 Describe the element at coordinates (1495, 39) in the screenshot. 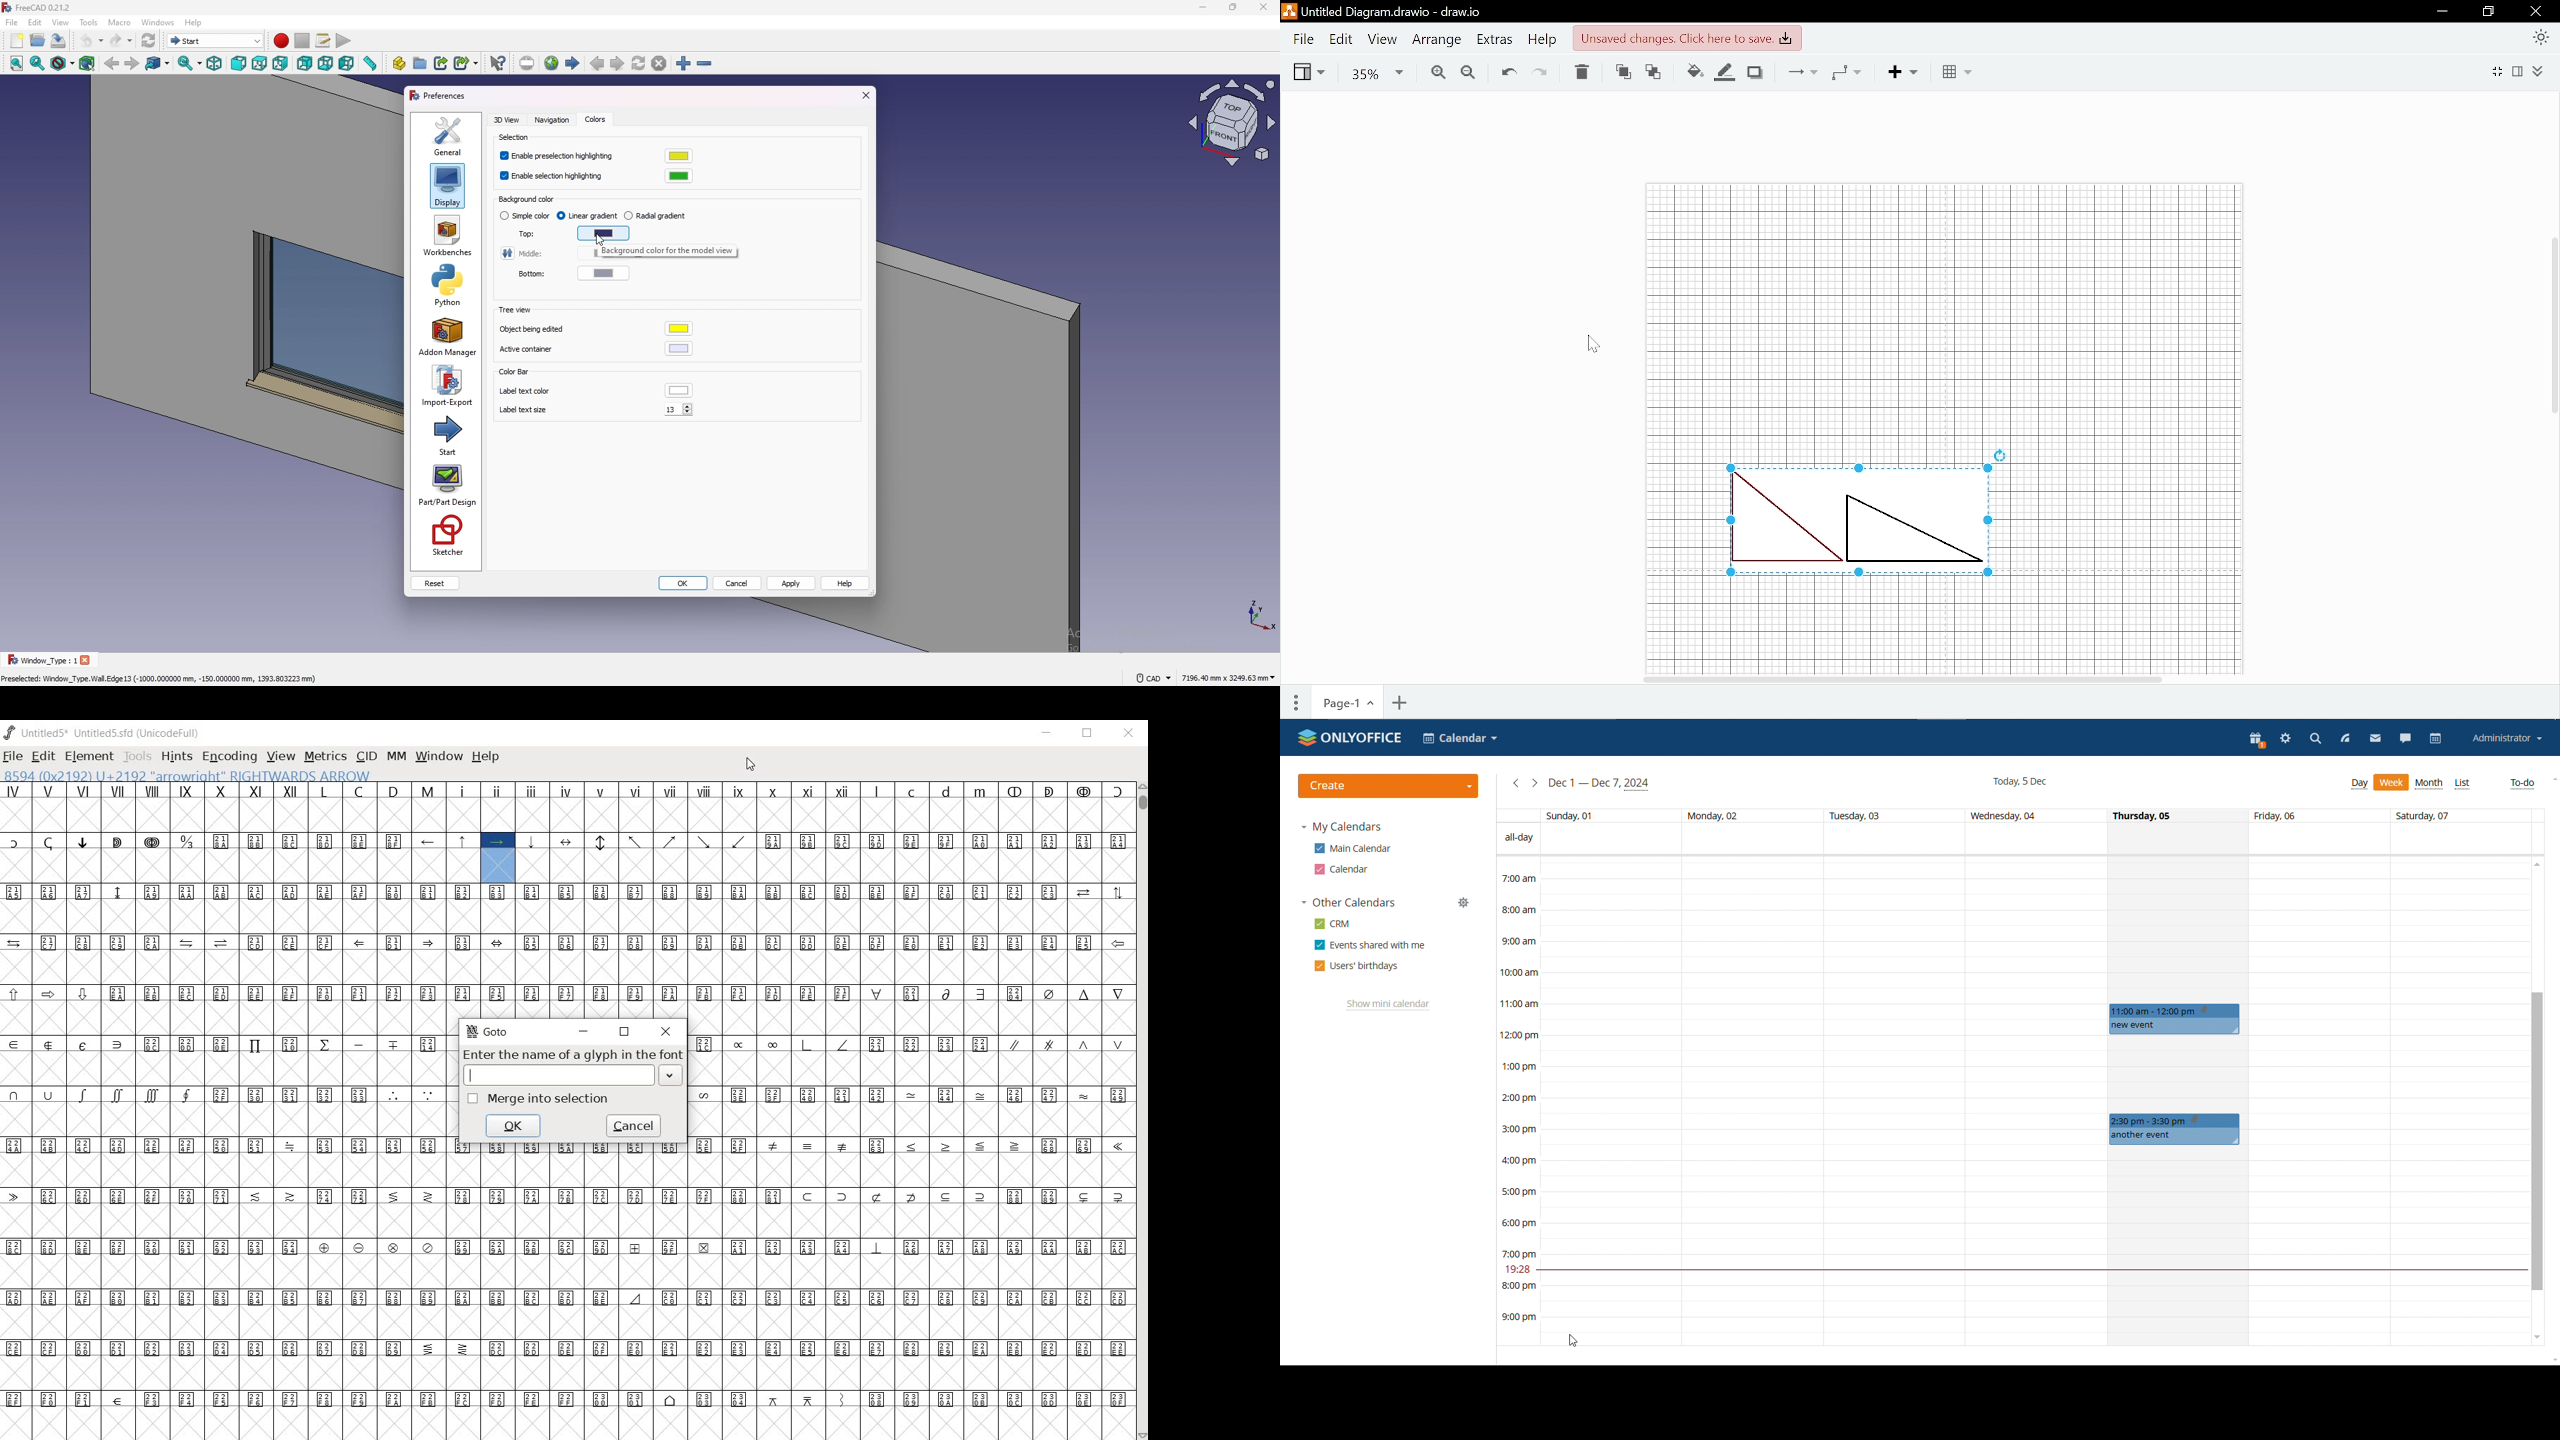

I see `extras` at that location.